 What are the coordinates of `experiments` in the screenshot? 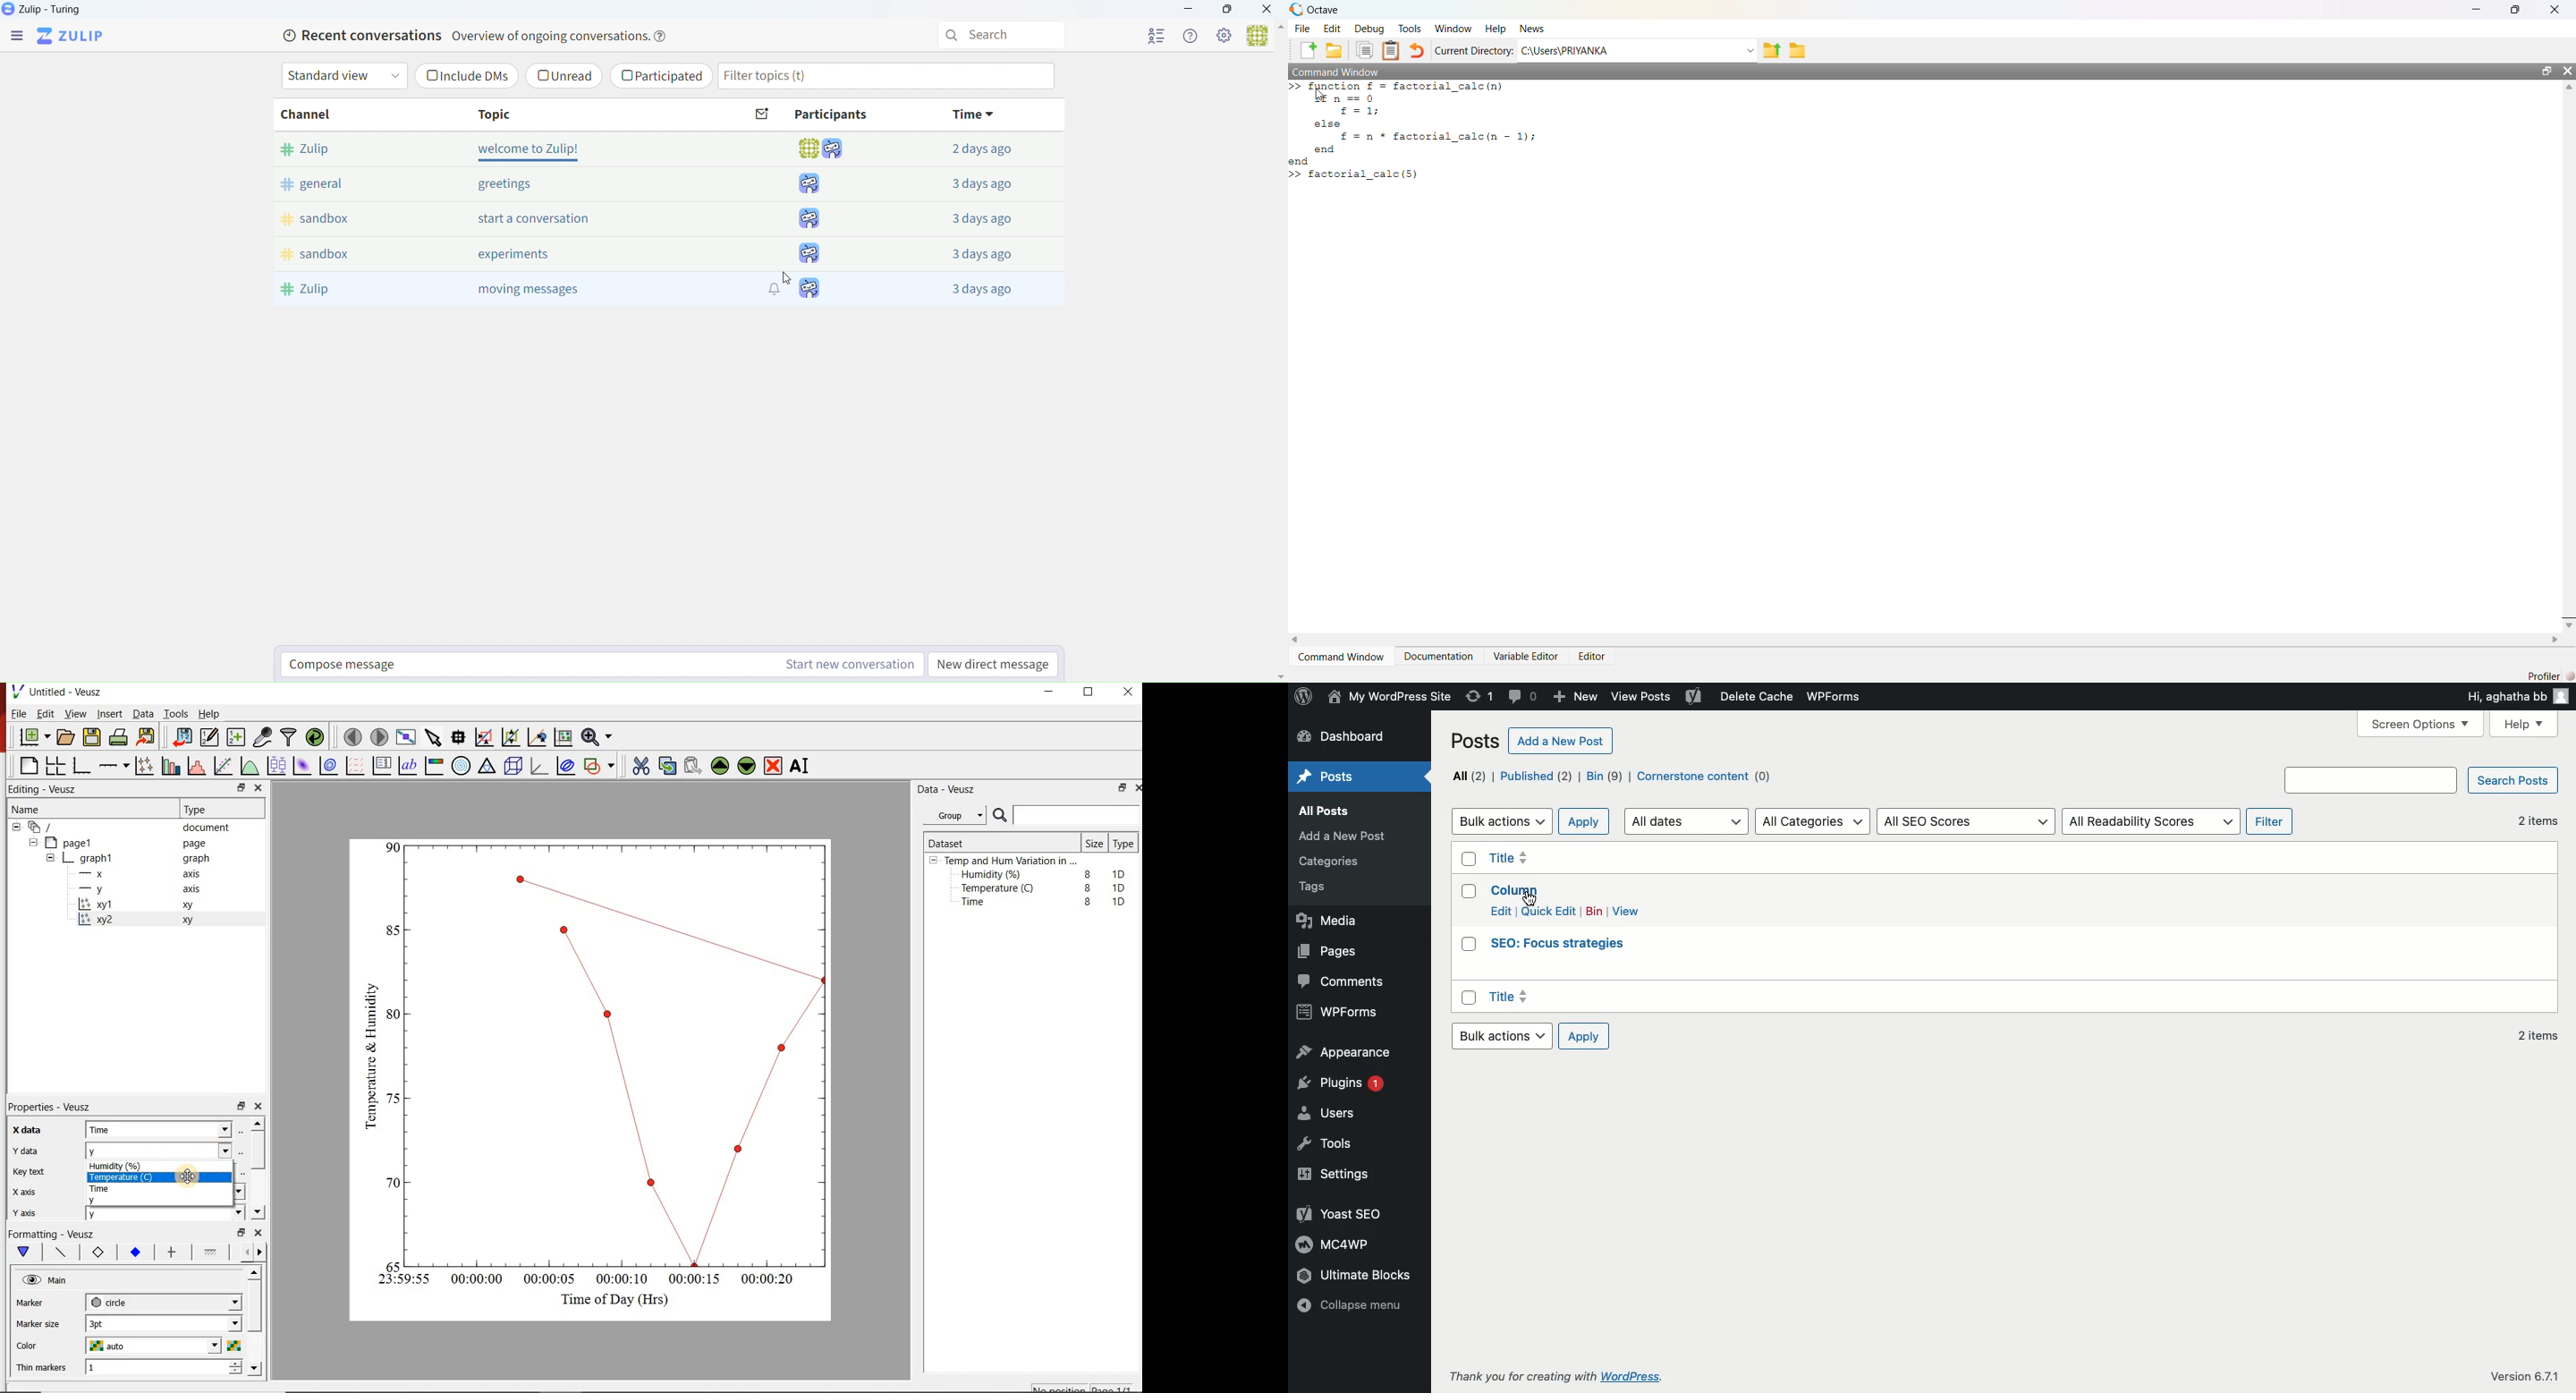 It's located at (515, 255).